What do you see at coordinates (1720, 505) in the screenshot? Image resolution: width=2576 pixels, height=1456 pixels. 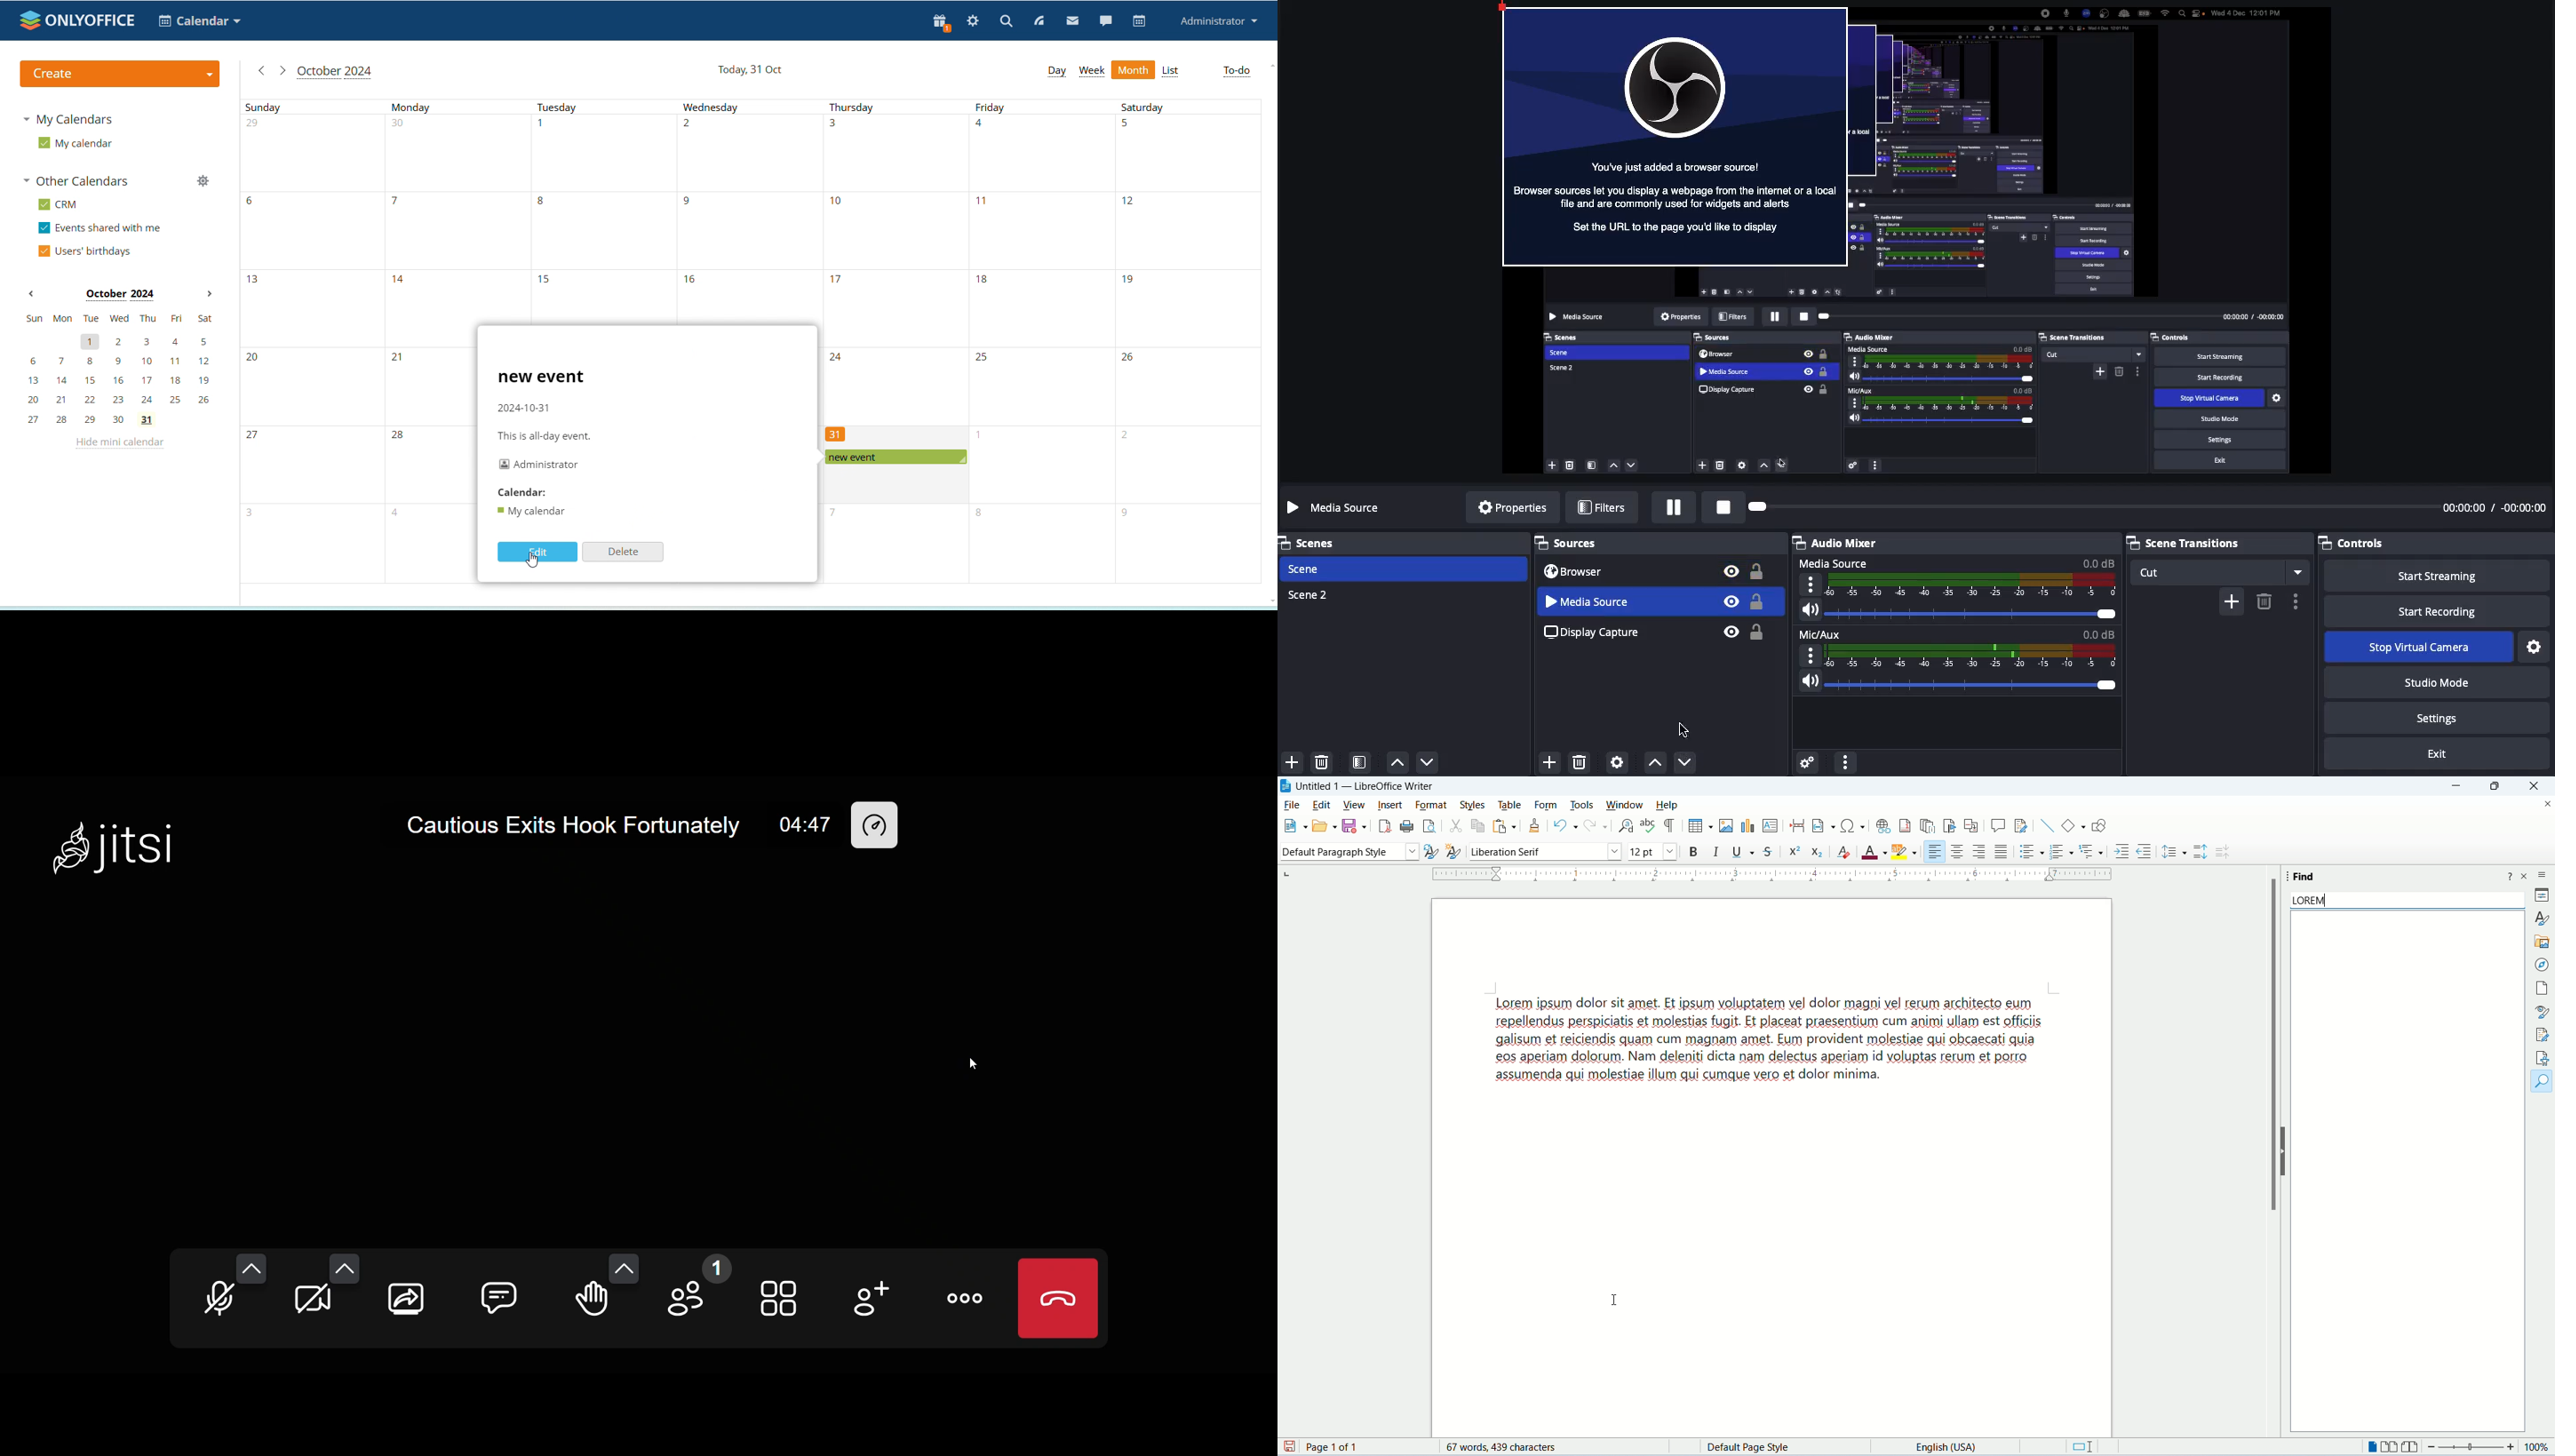 I see `Stop` at bounding box center [1720, 505].